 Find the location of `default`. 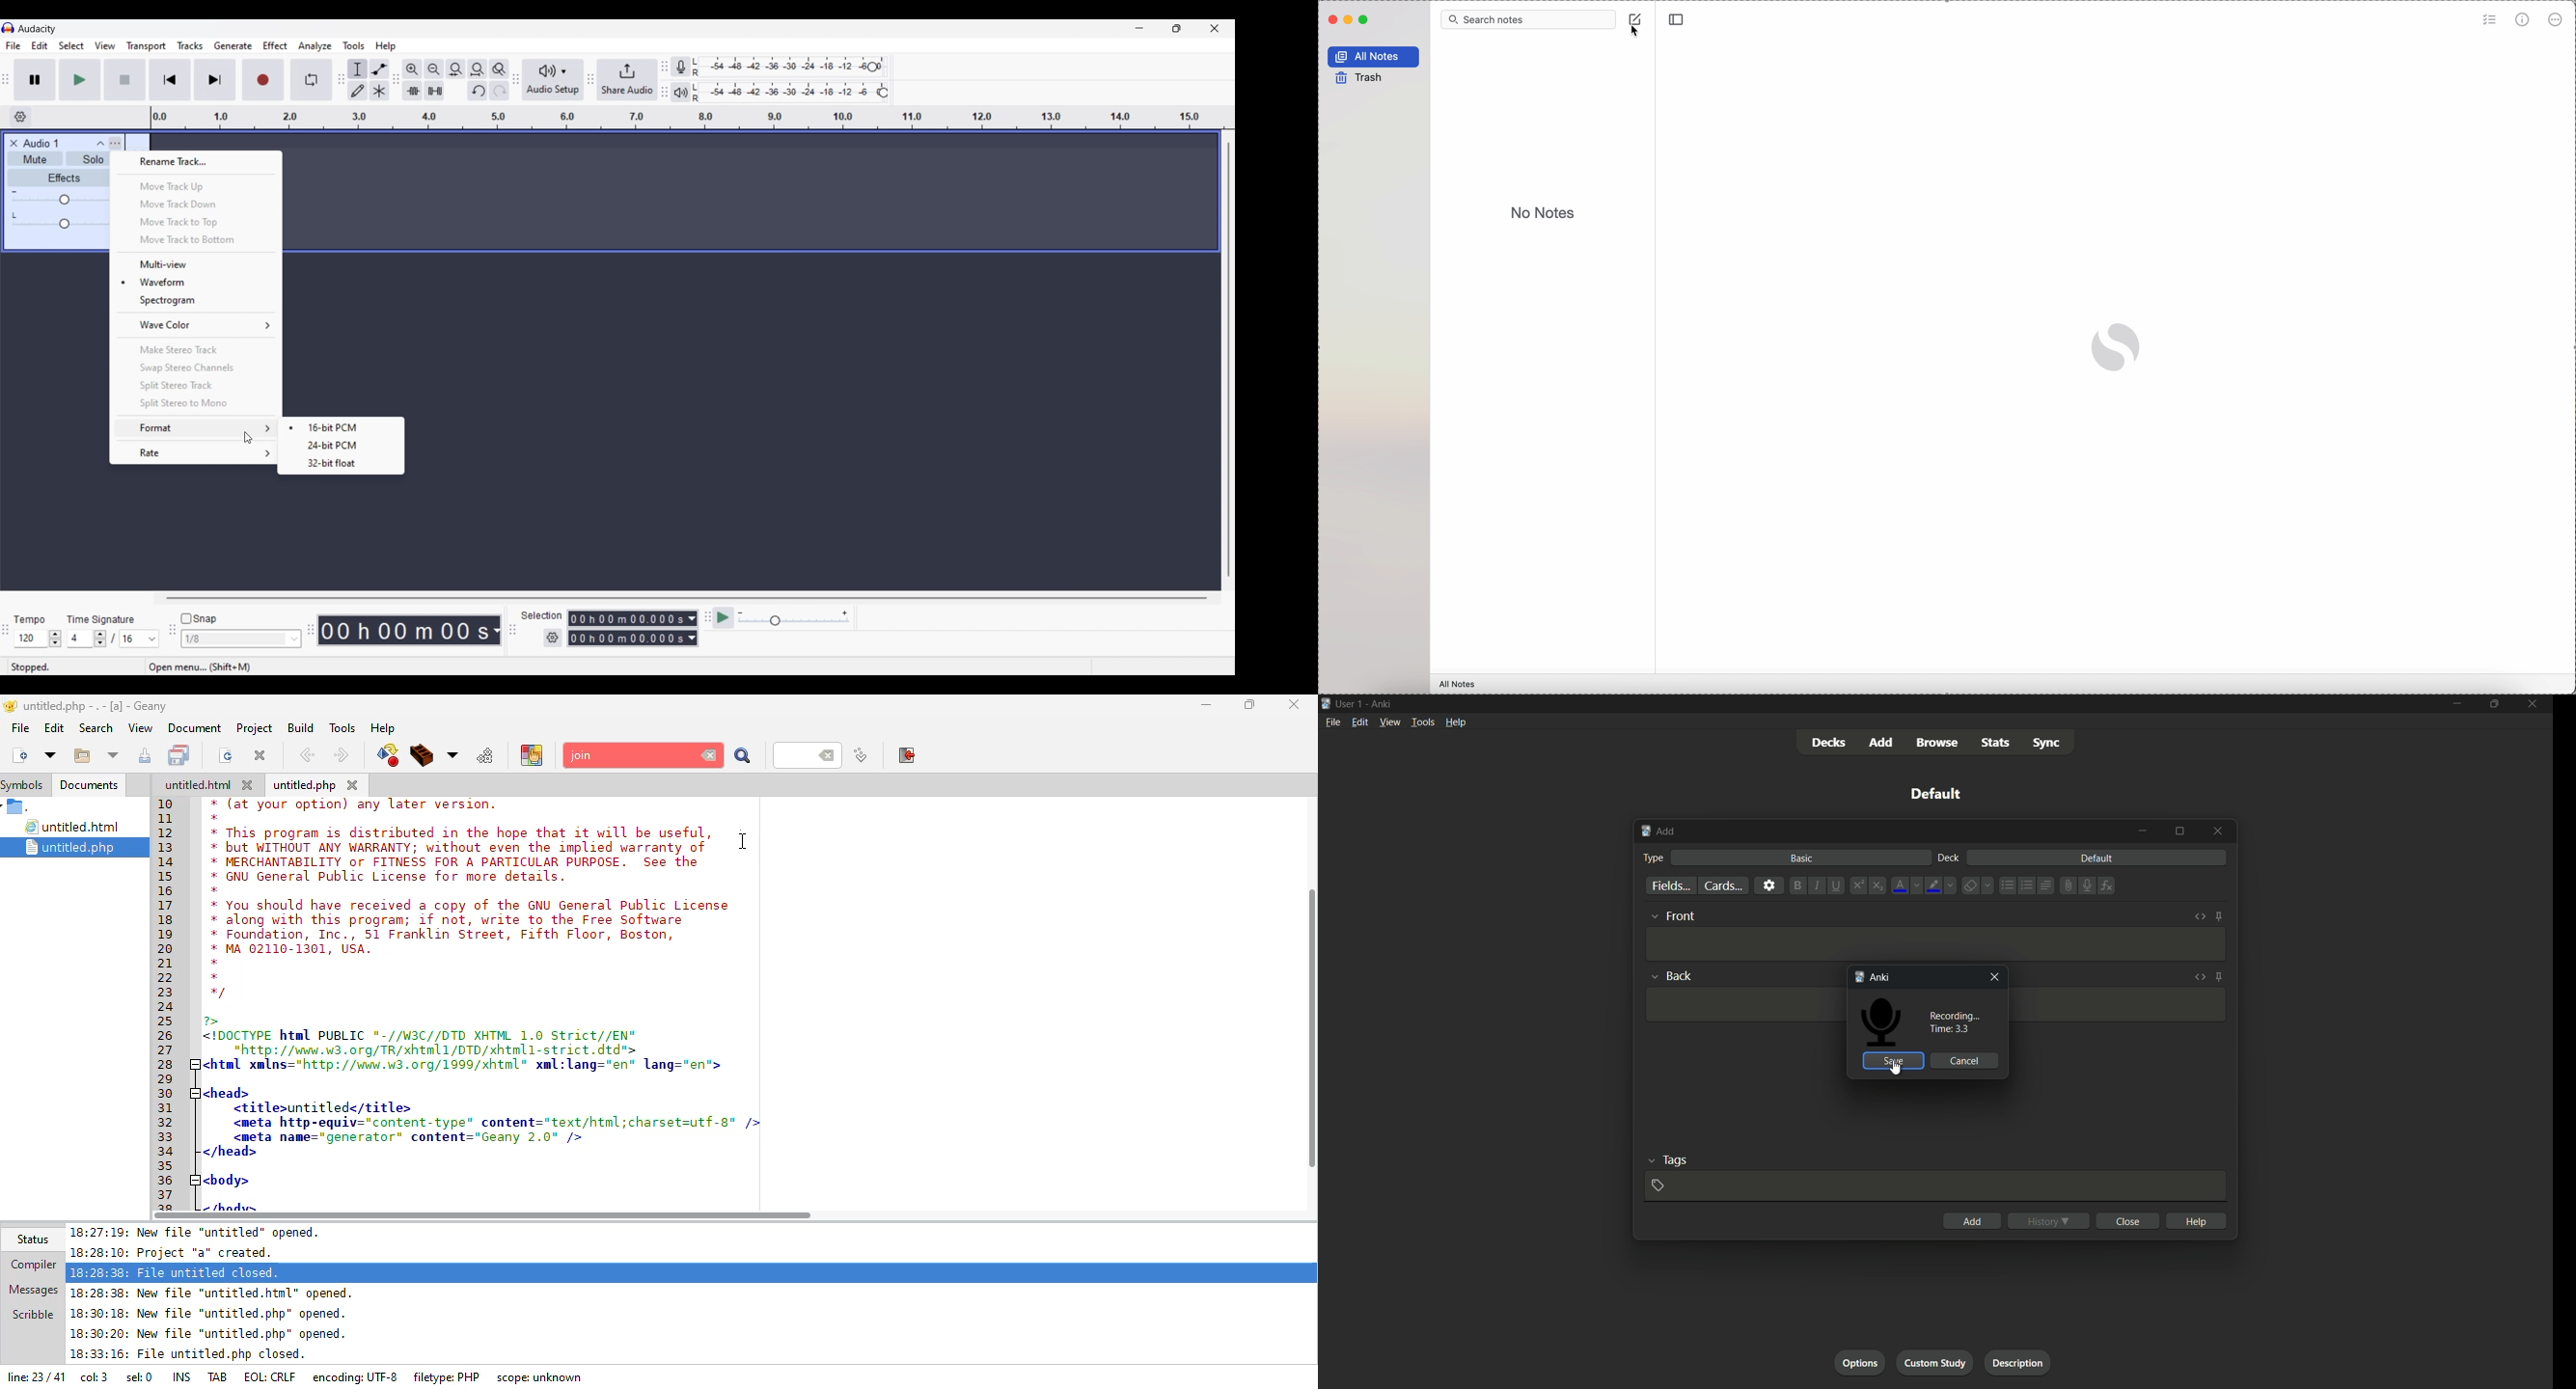

default is located at coordinates (2096, 858).